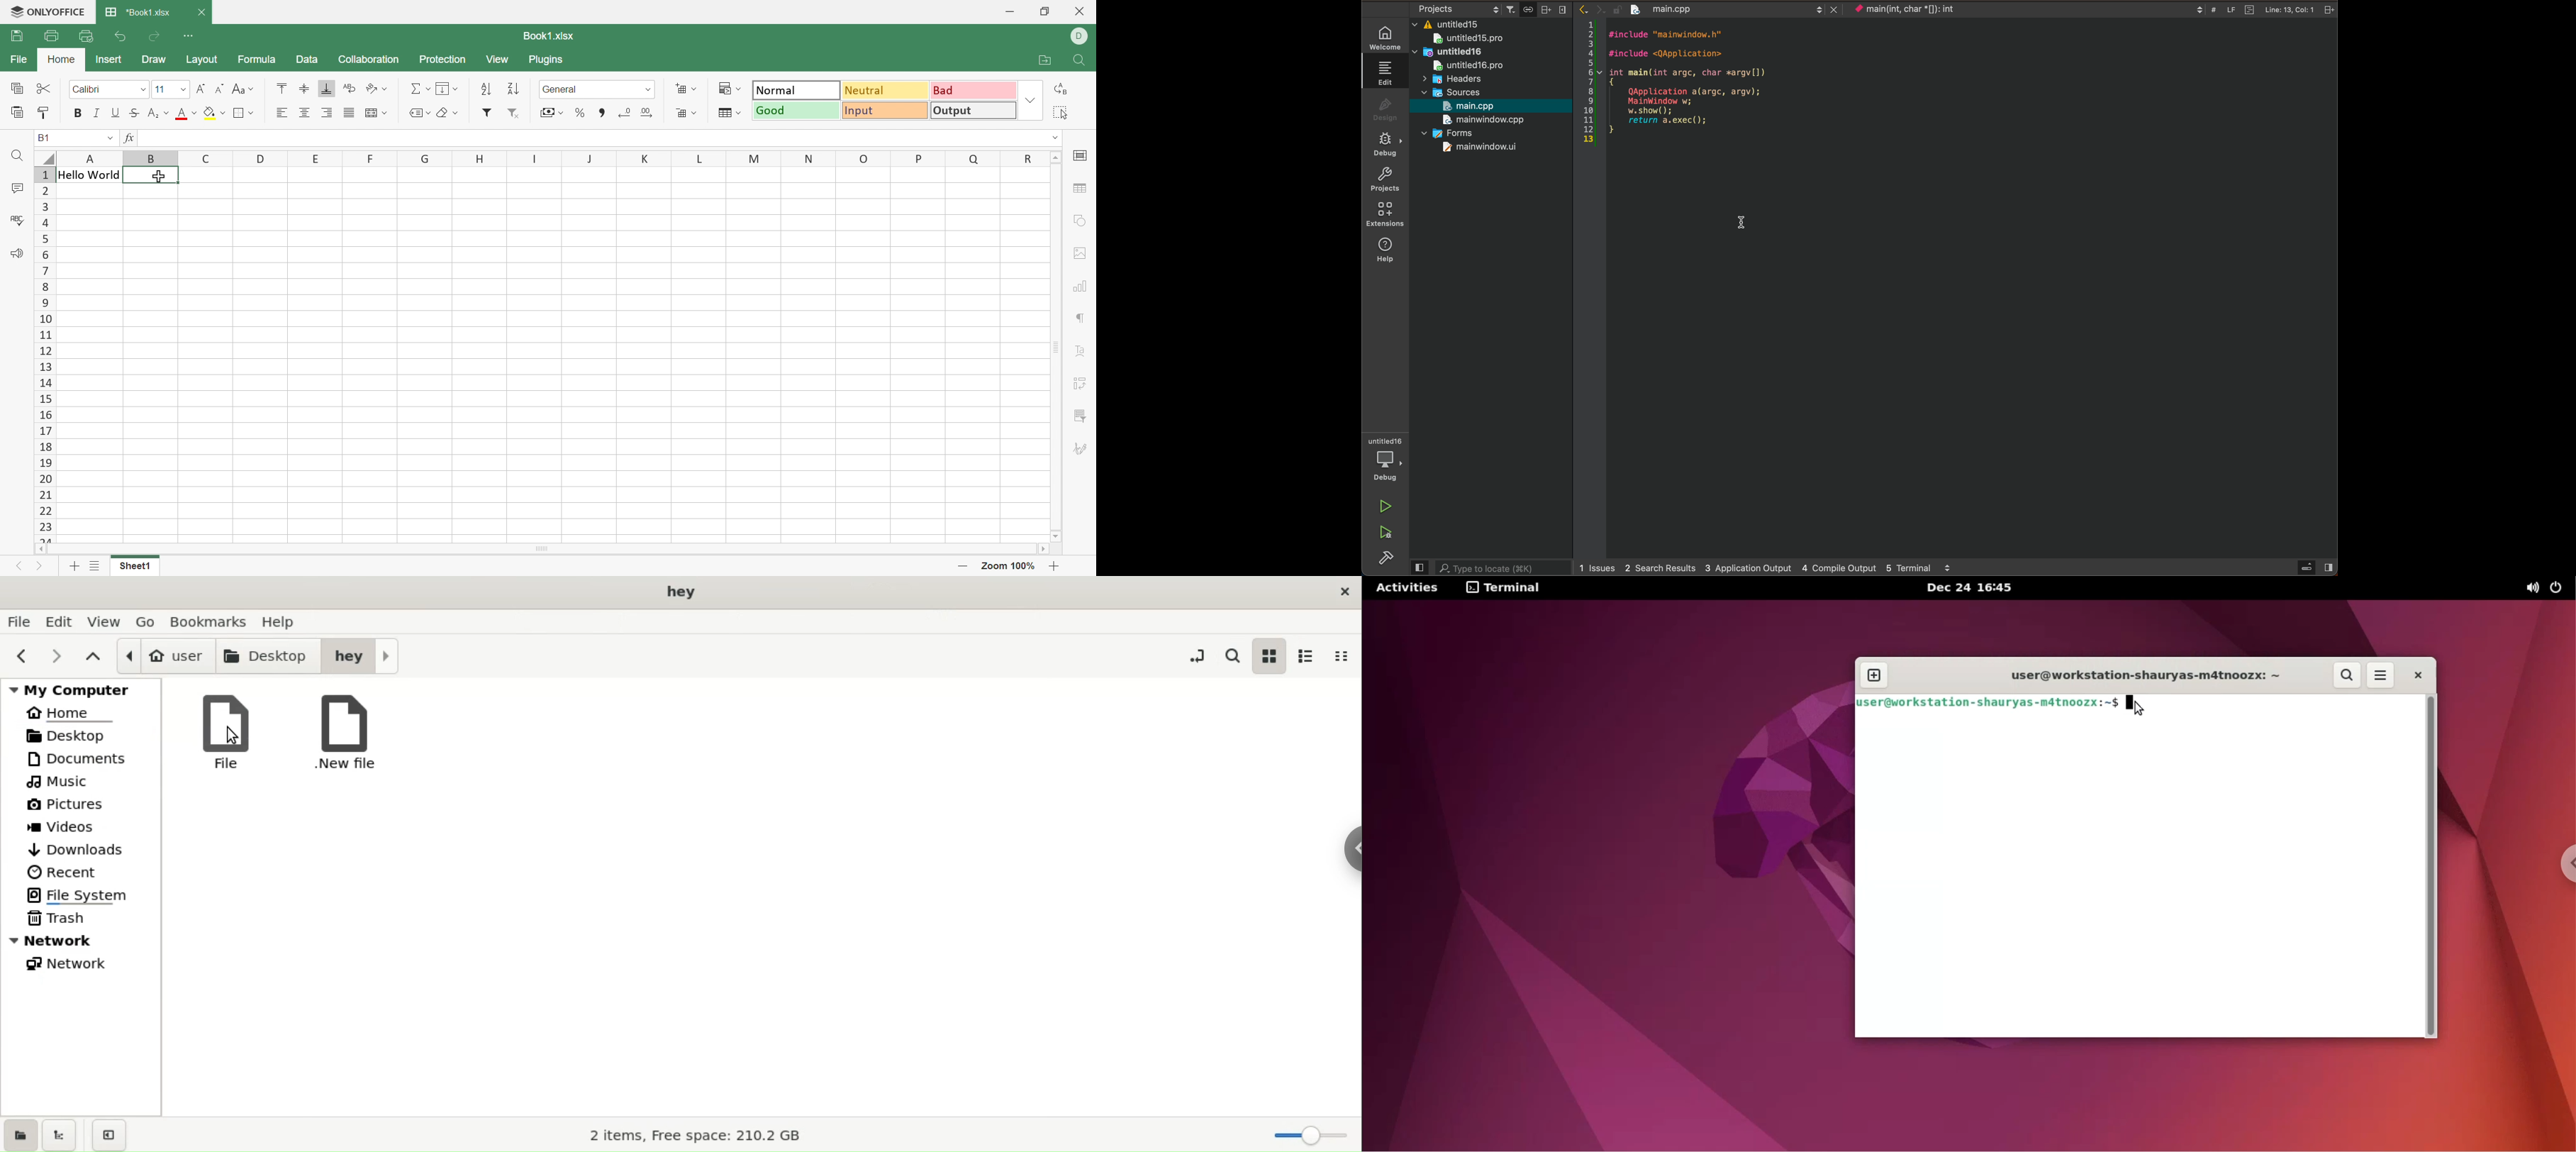 The image size is (2576, 1176). Describe the element at coordinates (1740, 214) in the screenshot. I see `cursor` at that location.